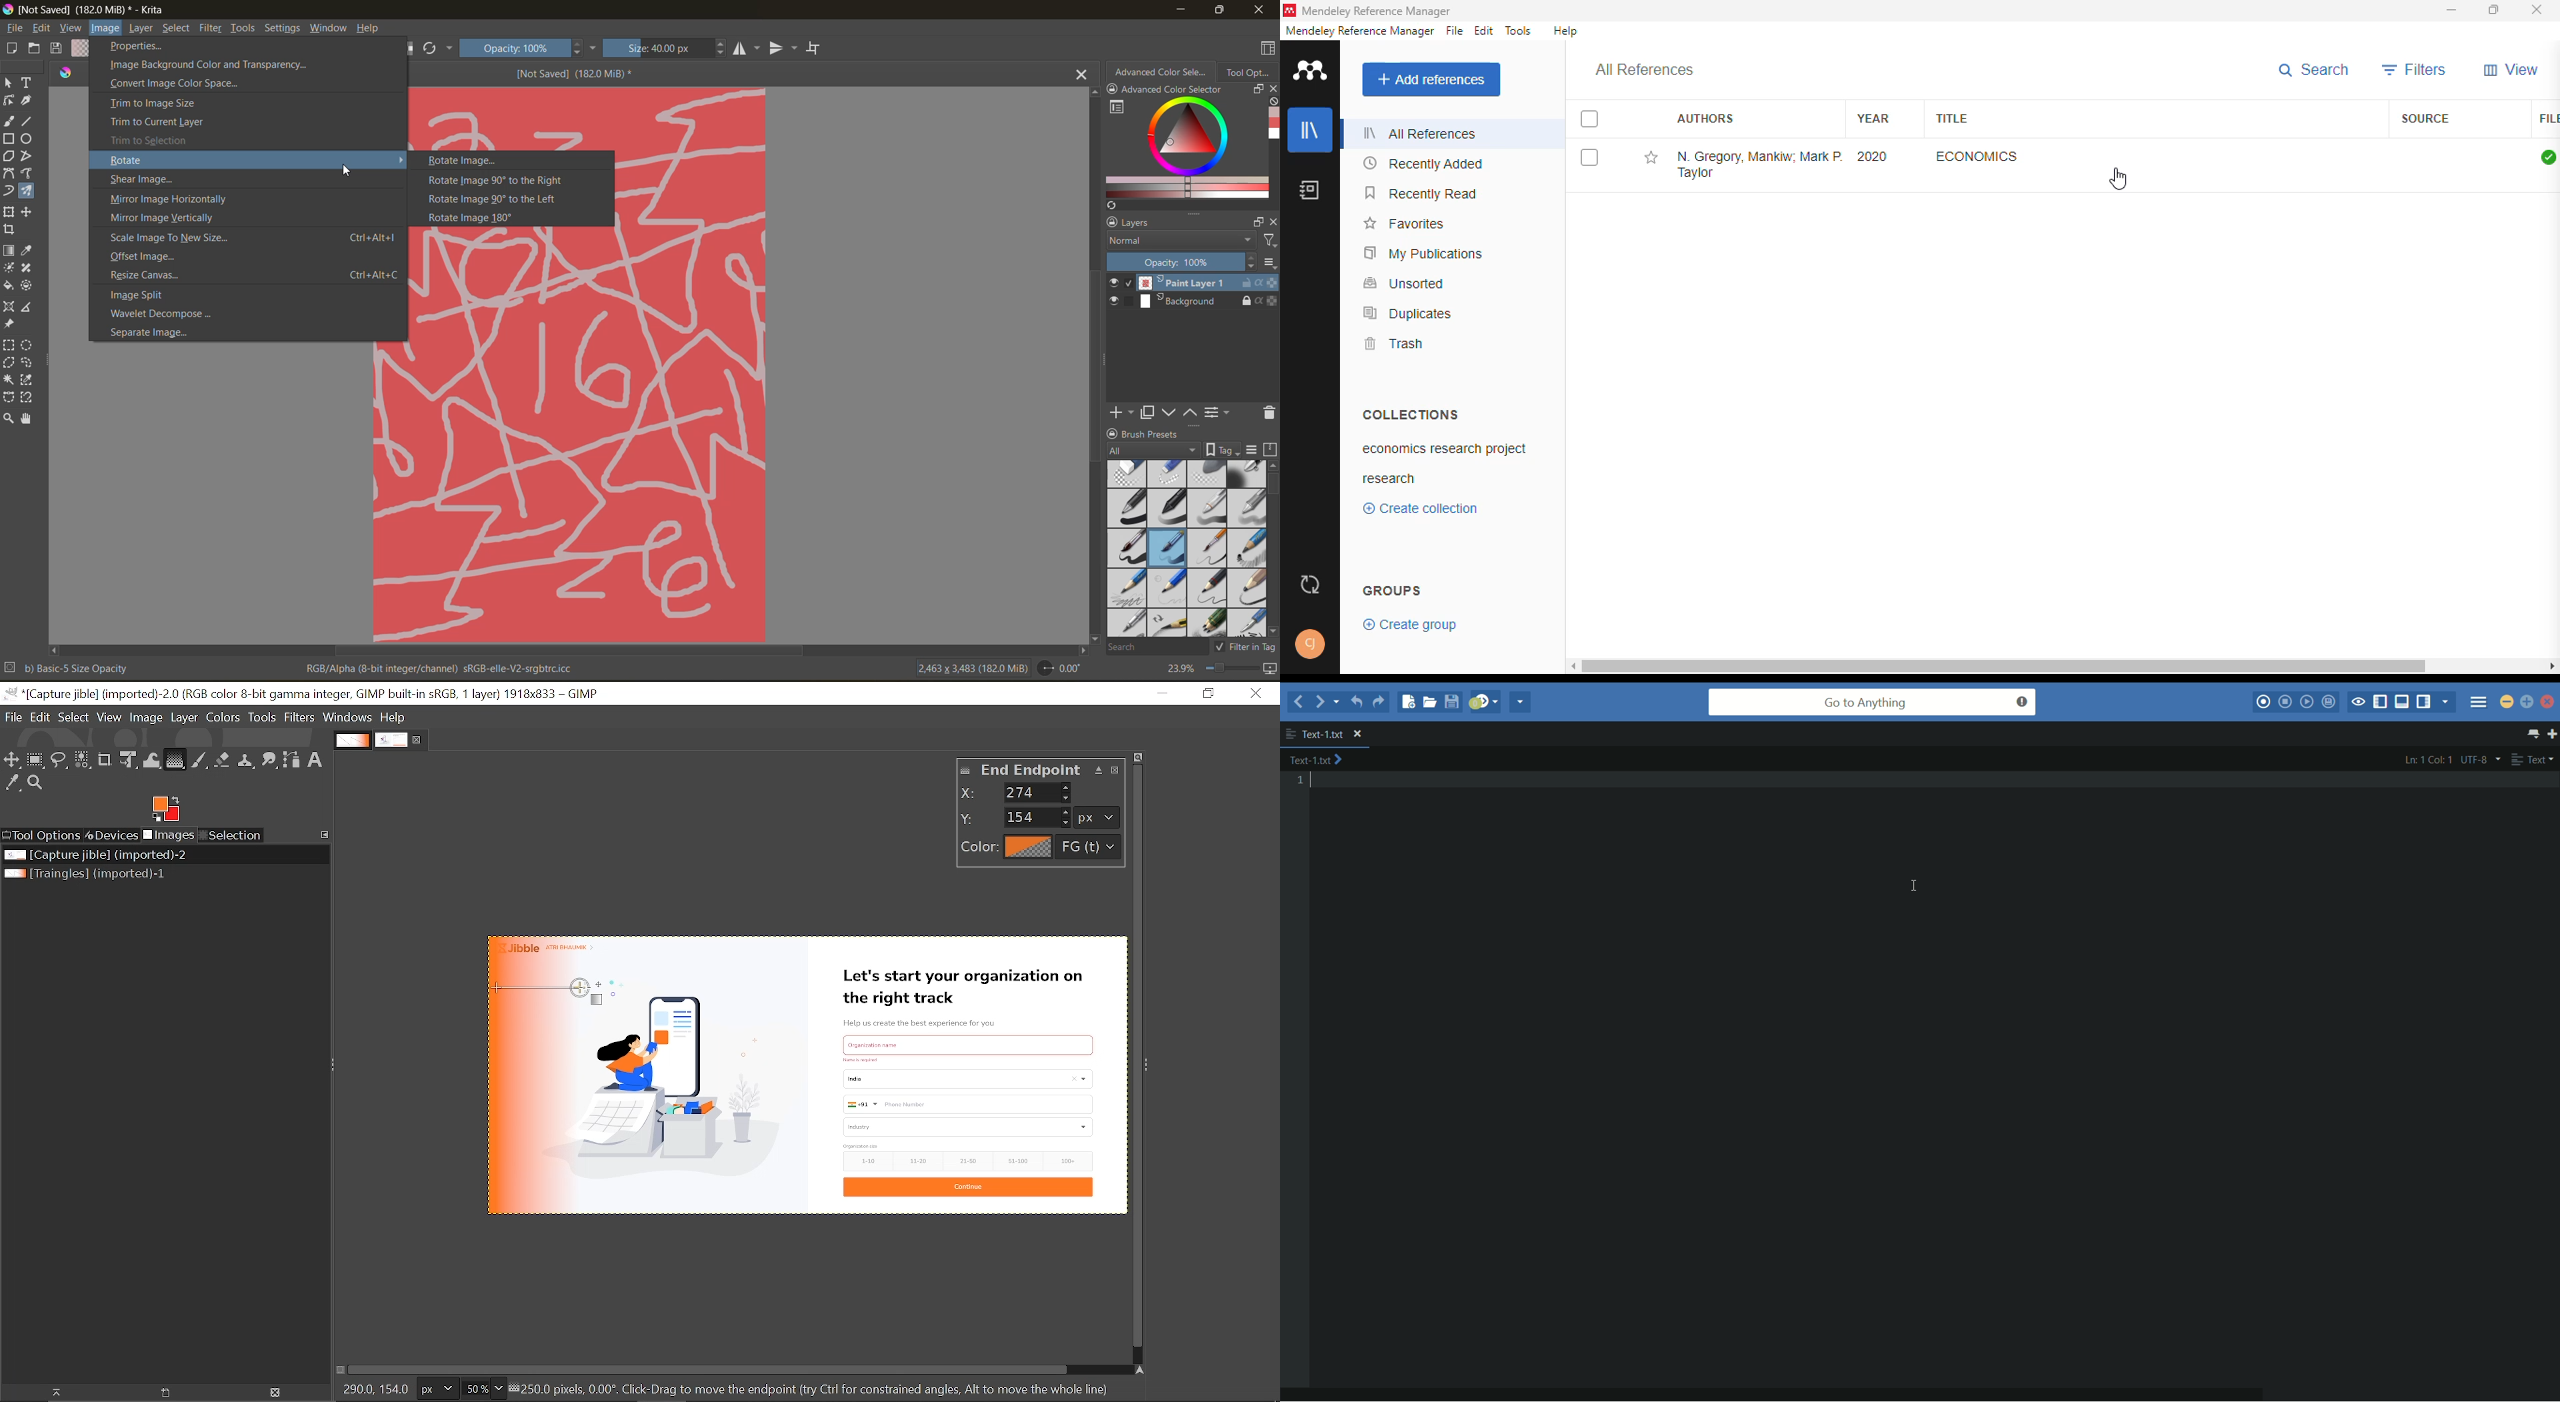  I want to click on stop macro, so click(2286, 703).